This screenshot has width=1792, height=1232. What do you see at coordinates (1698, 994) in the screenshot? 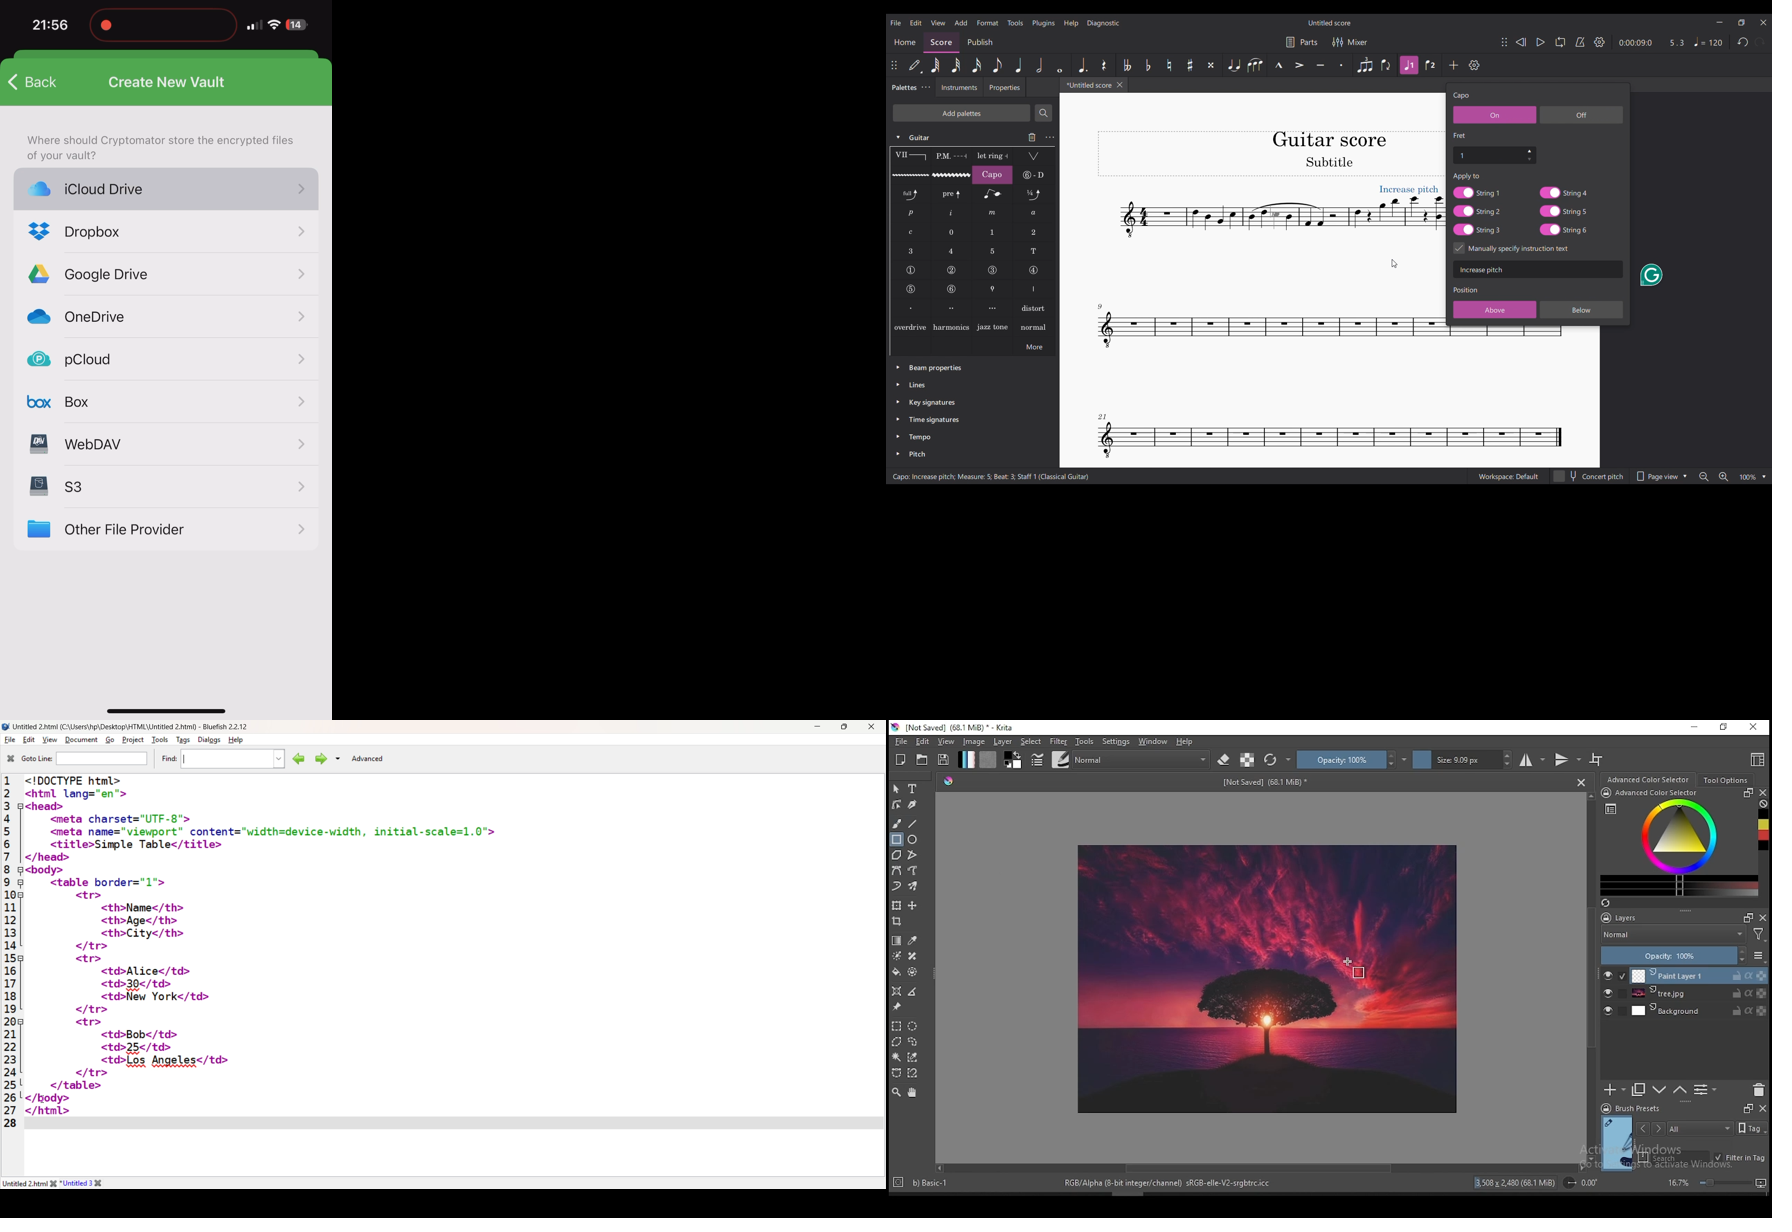
I see `layer` at bounding box center [1698, 994].